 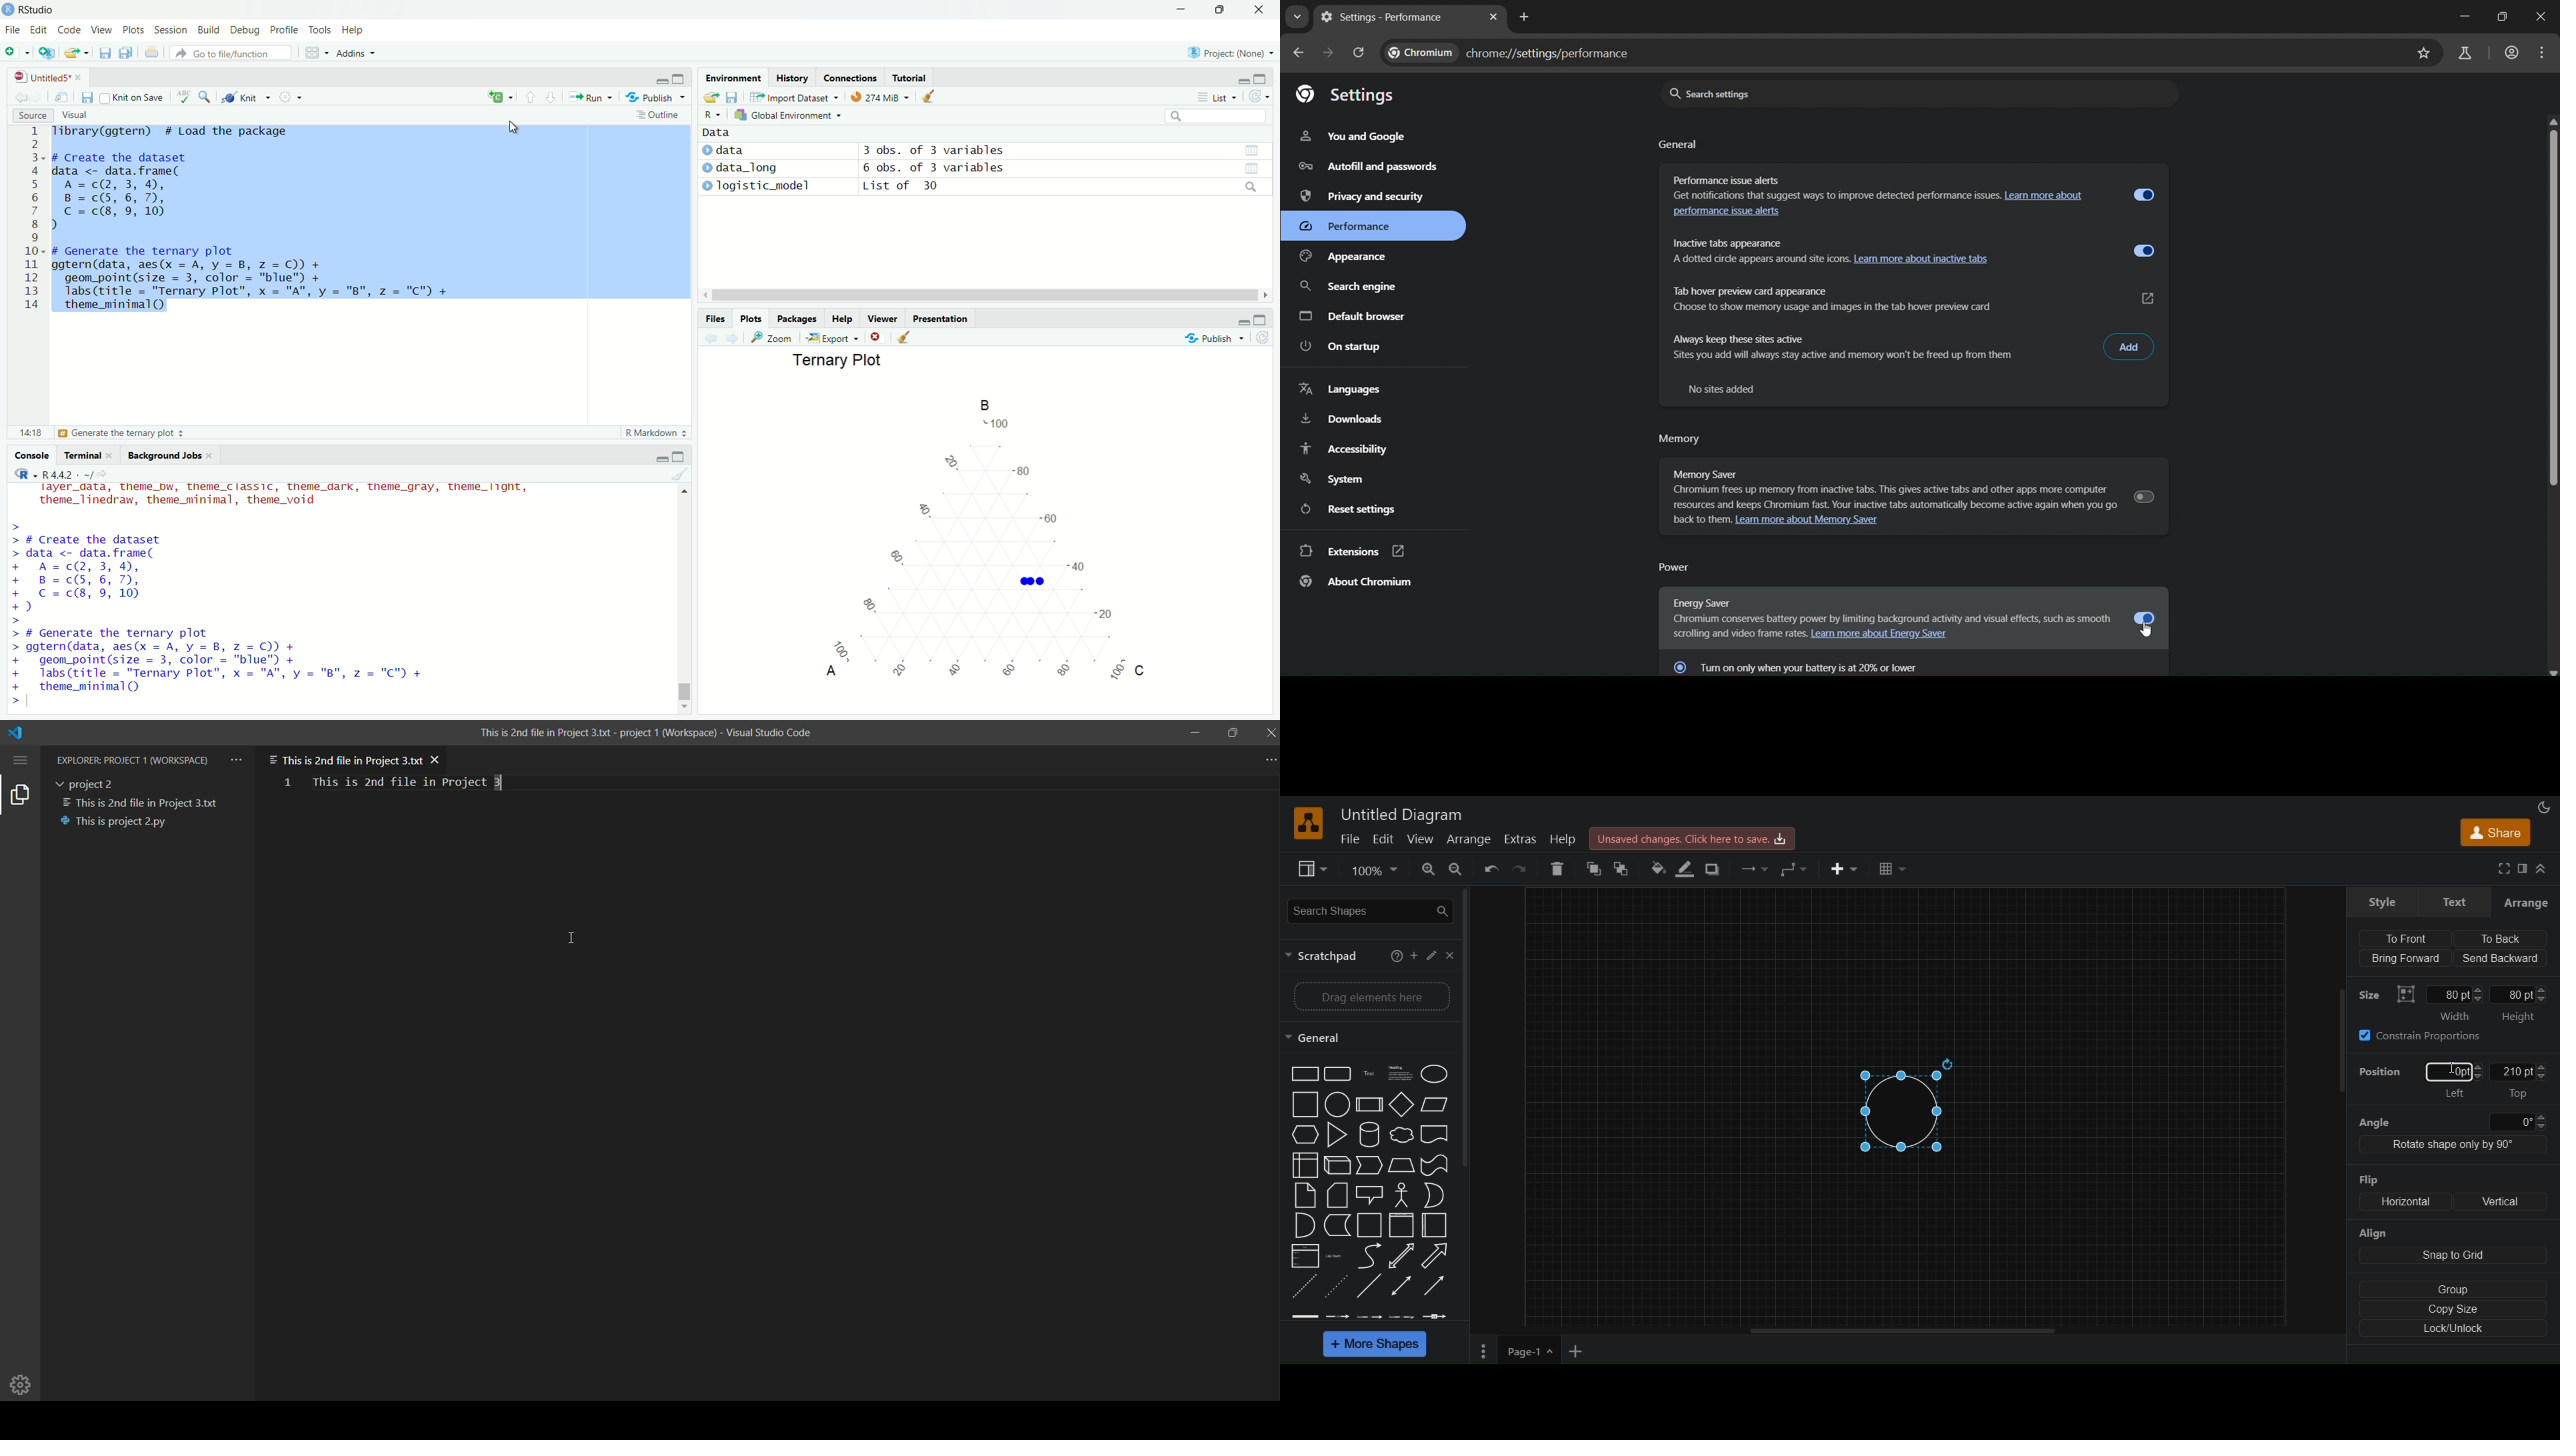 What do you see at coordinates (410, 783) in the screenshot?
I see `This is 2nd file in Project 3` at bounding box center [410, 783].